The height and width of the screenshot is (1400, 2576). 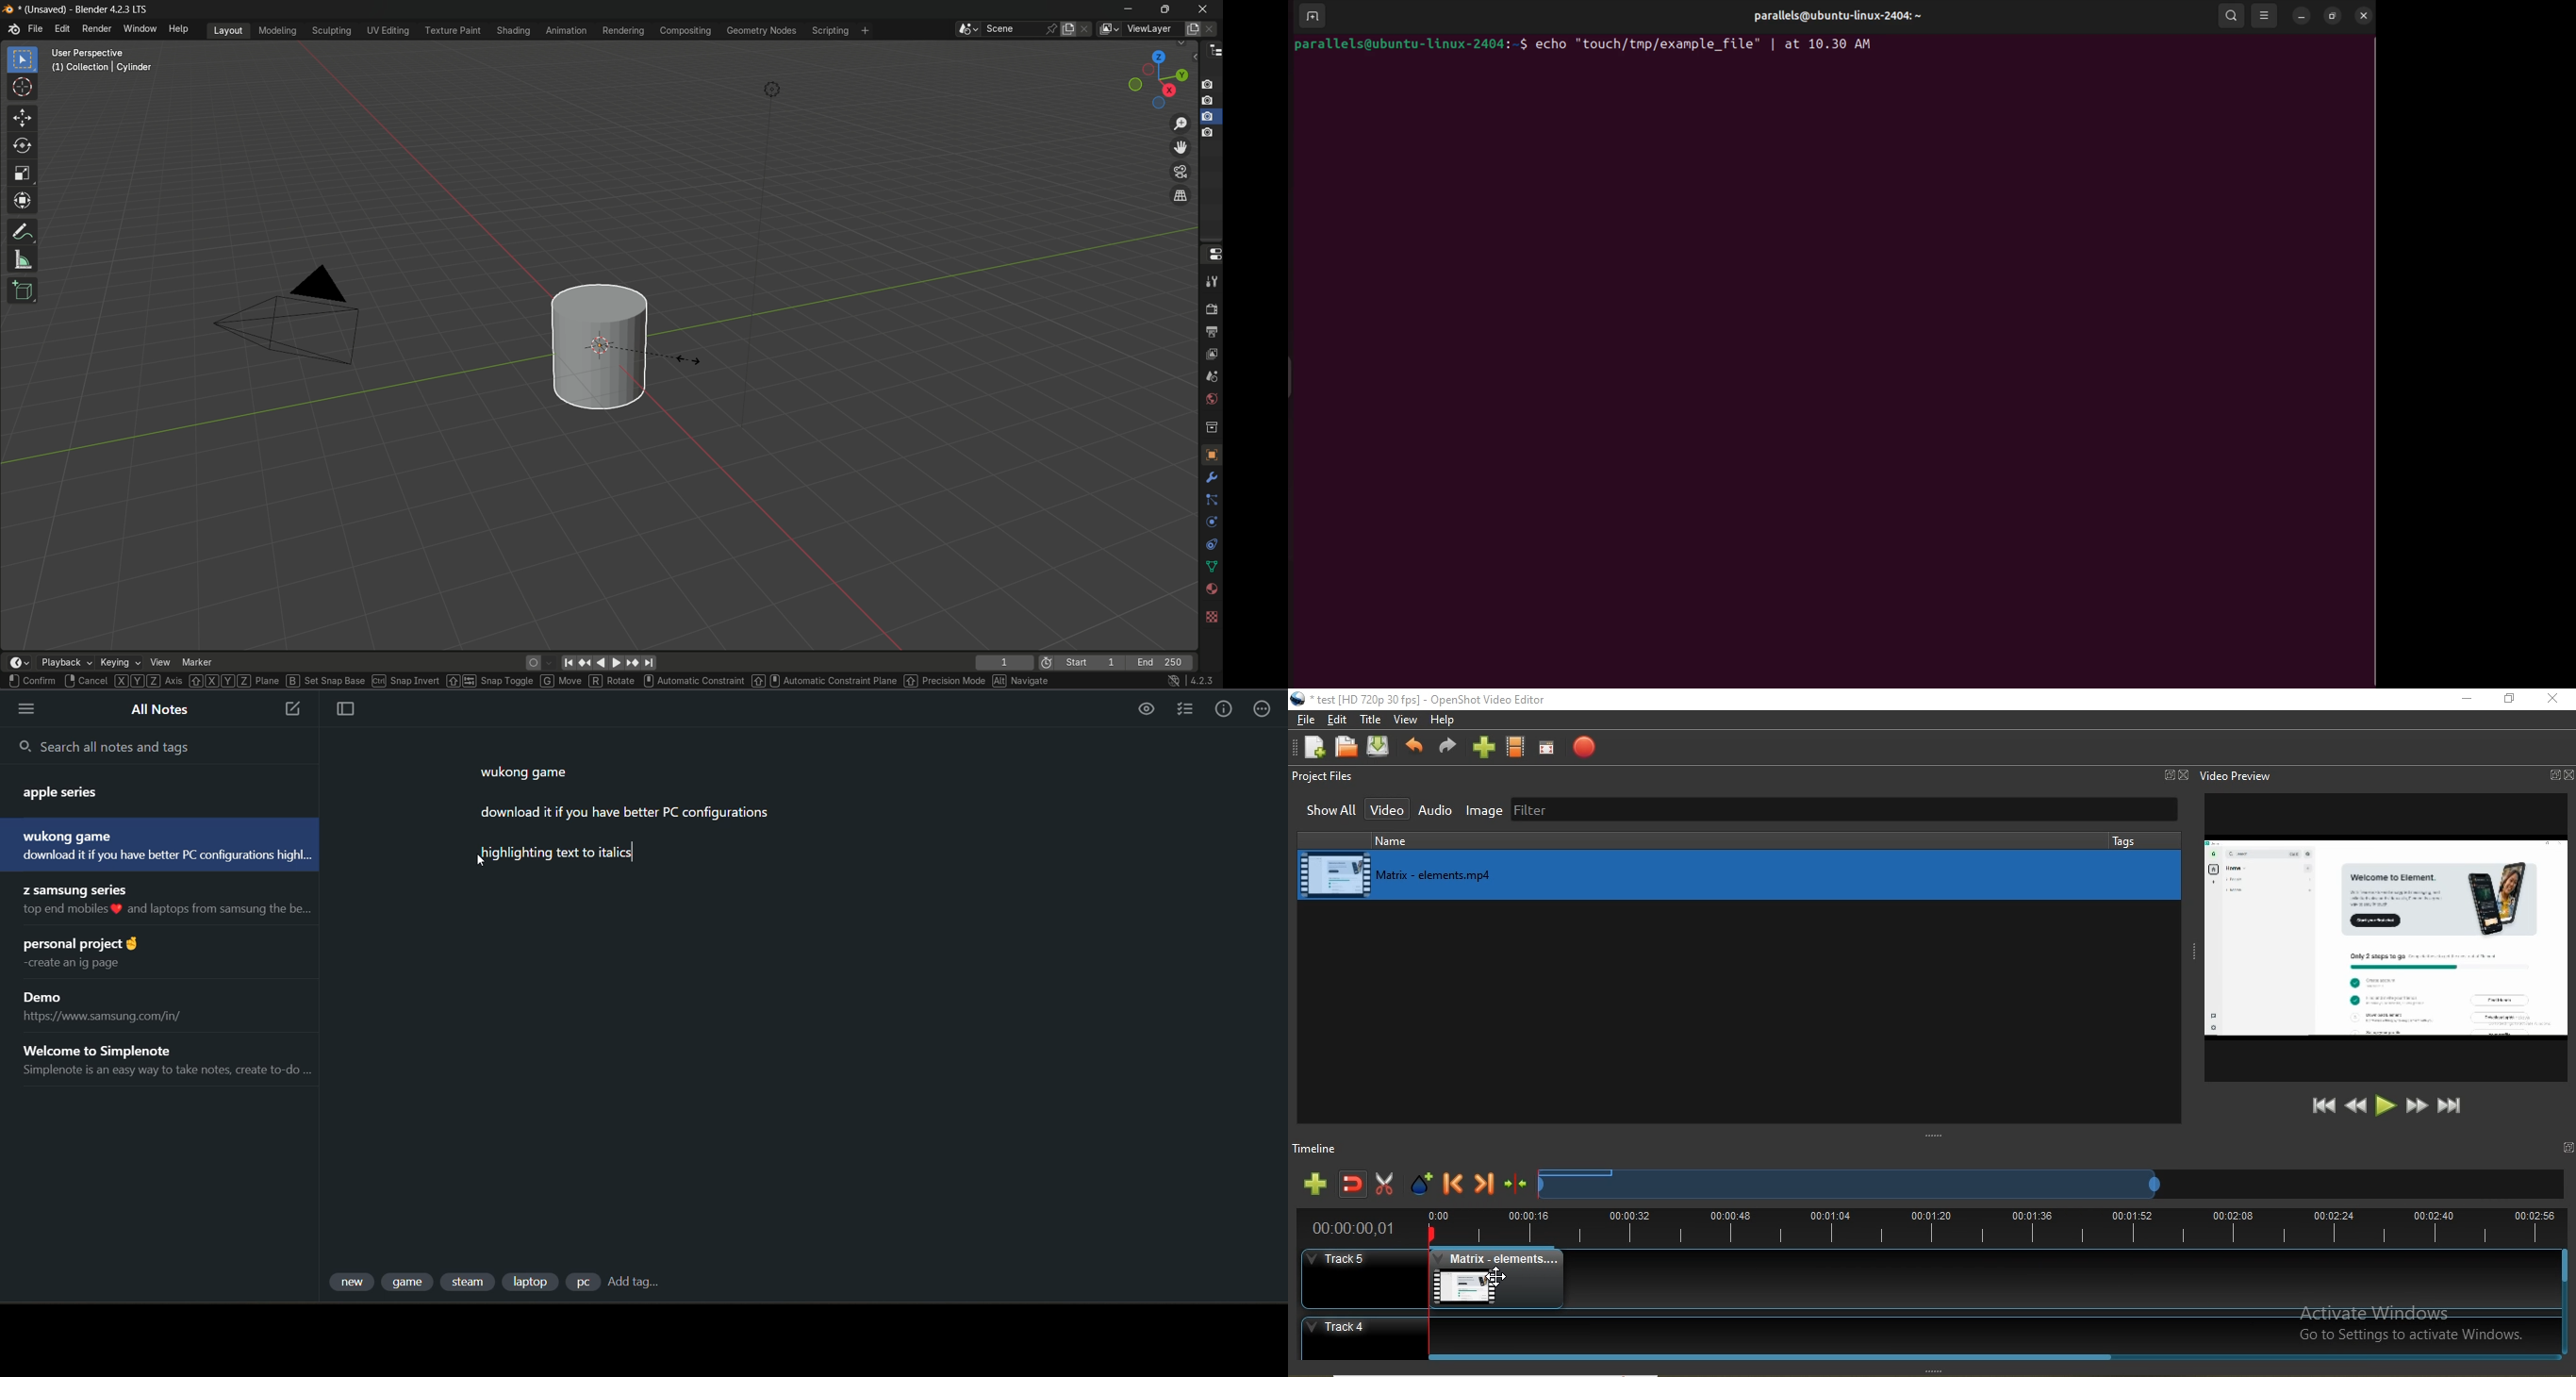 What do you see at coordinates (1487, 1187) in the screenshot?
I see `Next marker` at bounding box center [1487, 1187].